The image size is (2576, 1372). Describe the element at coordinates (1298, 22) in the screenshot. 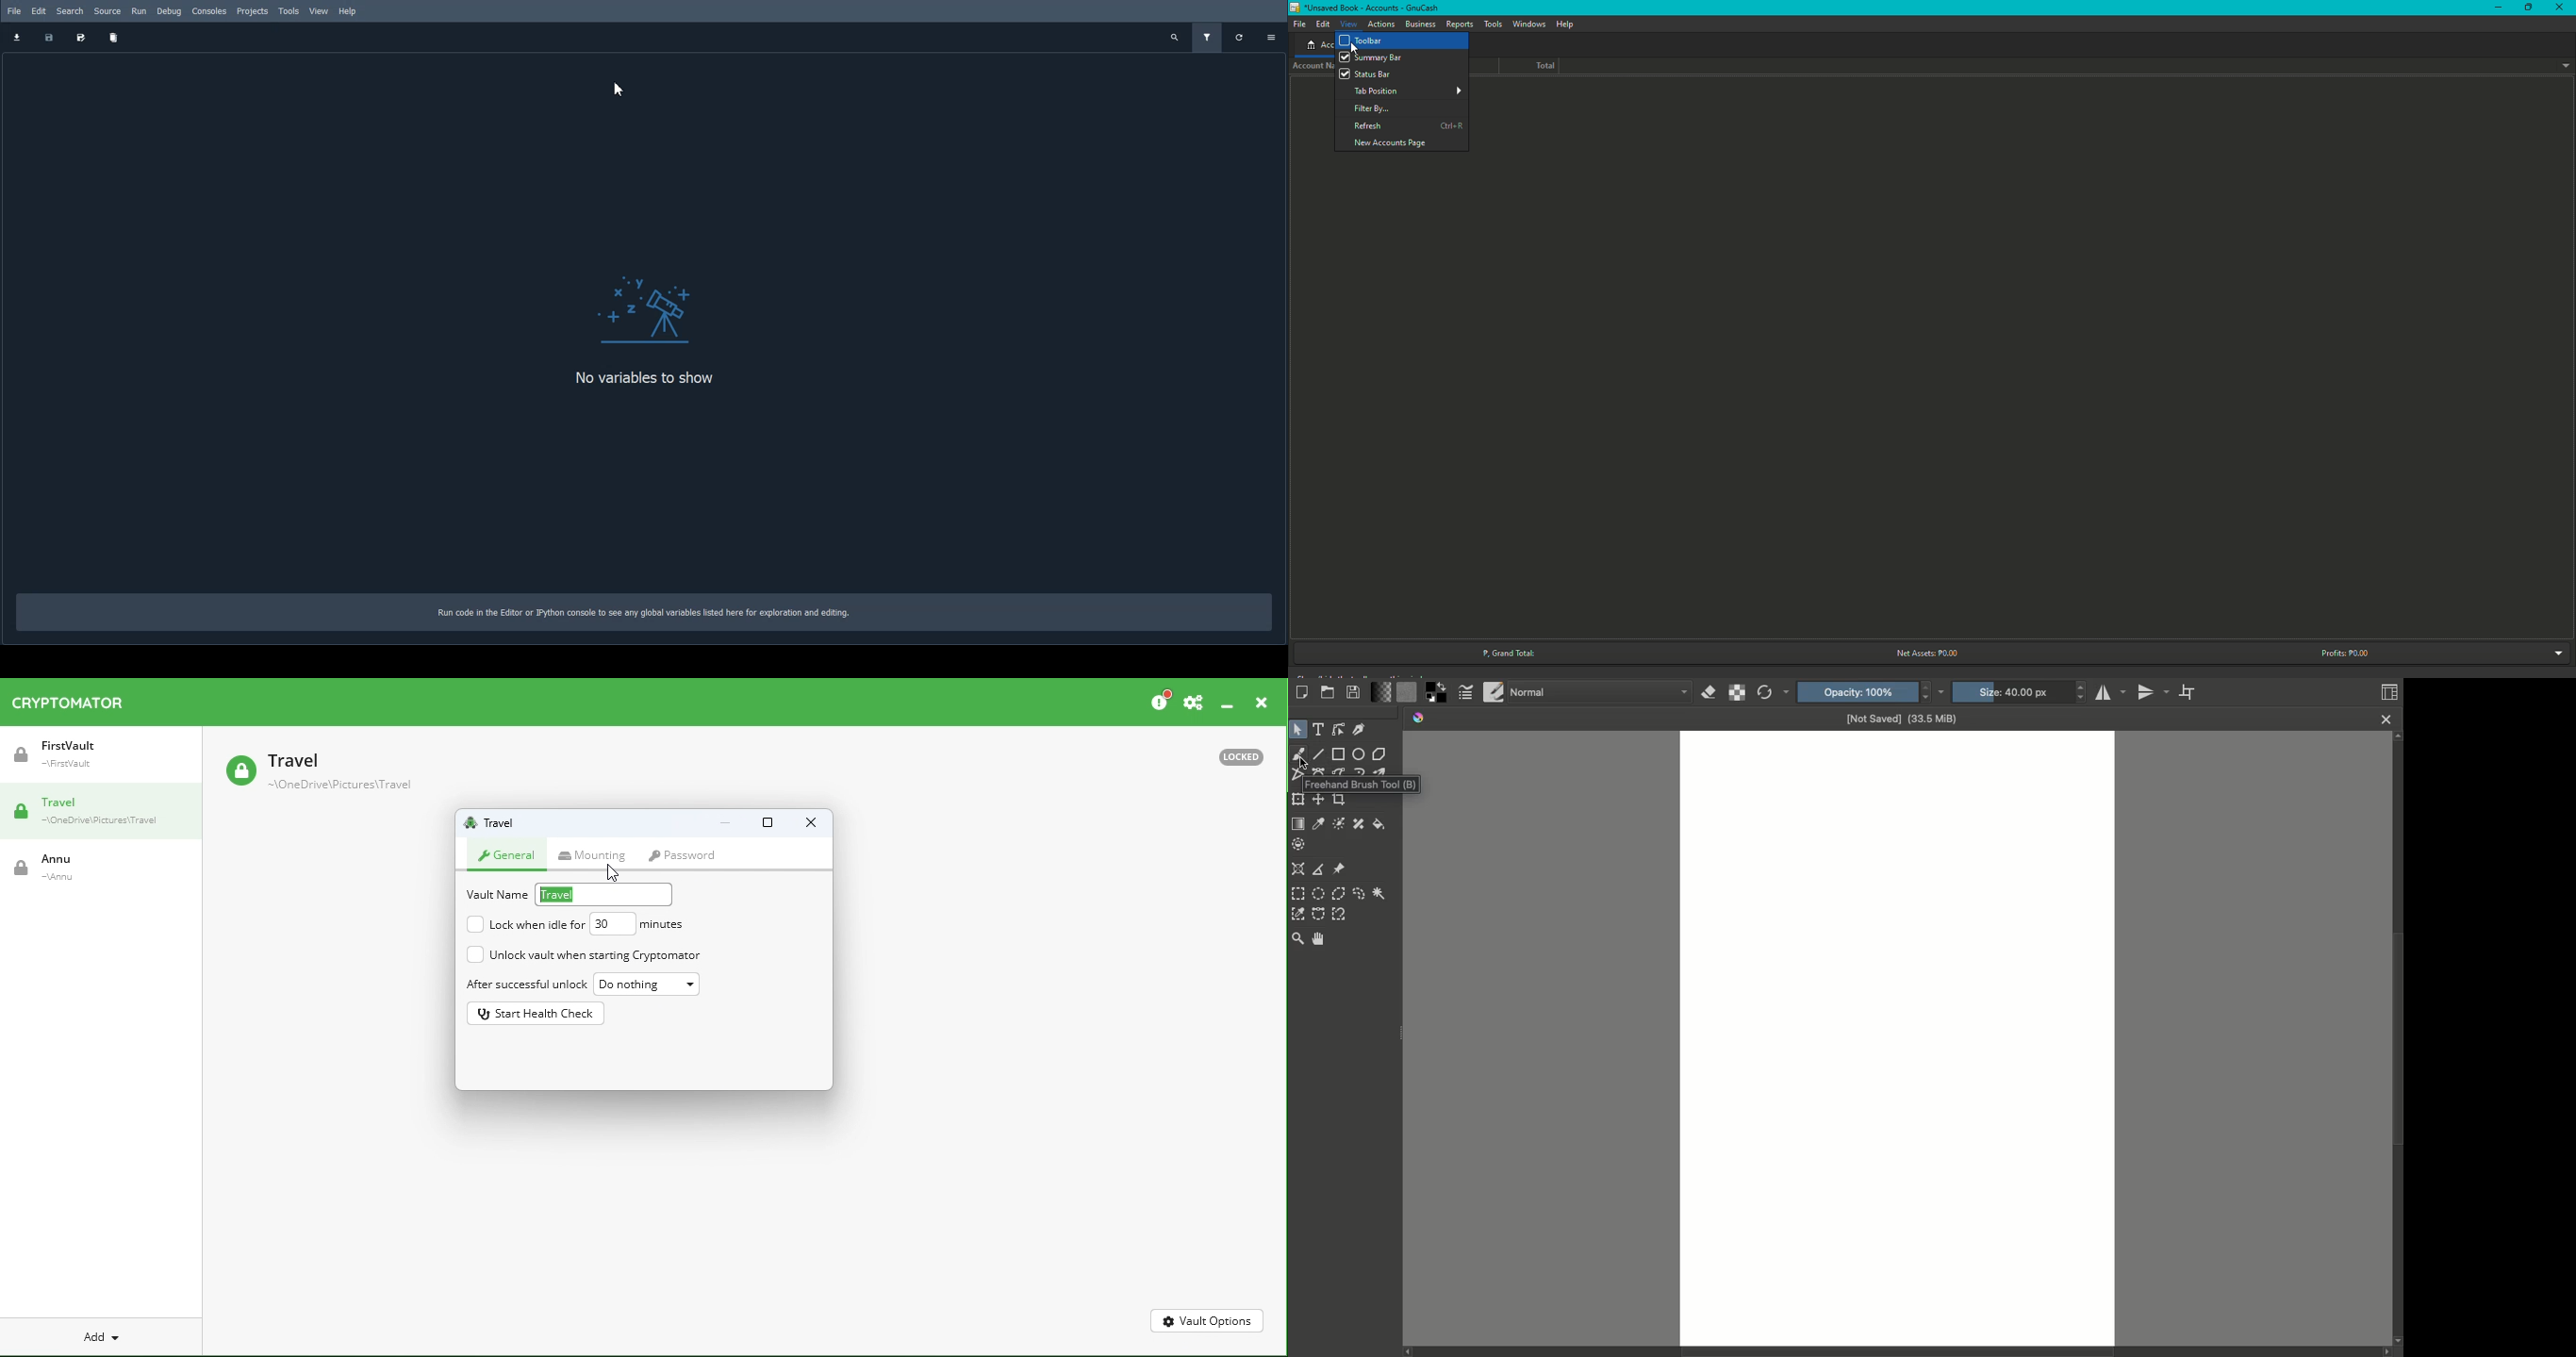

I see `File` at that location.